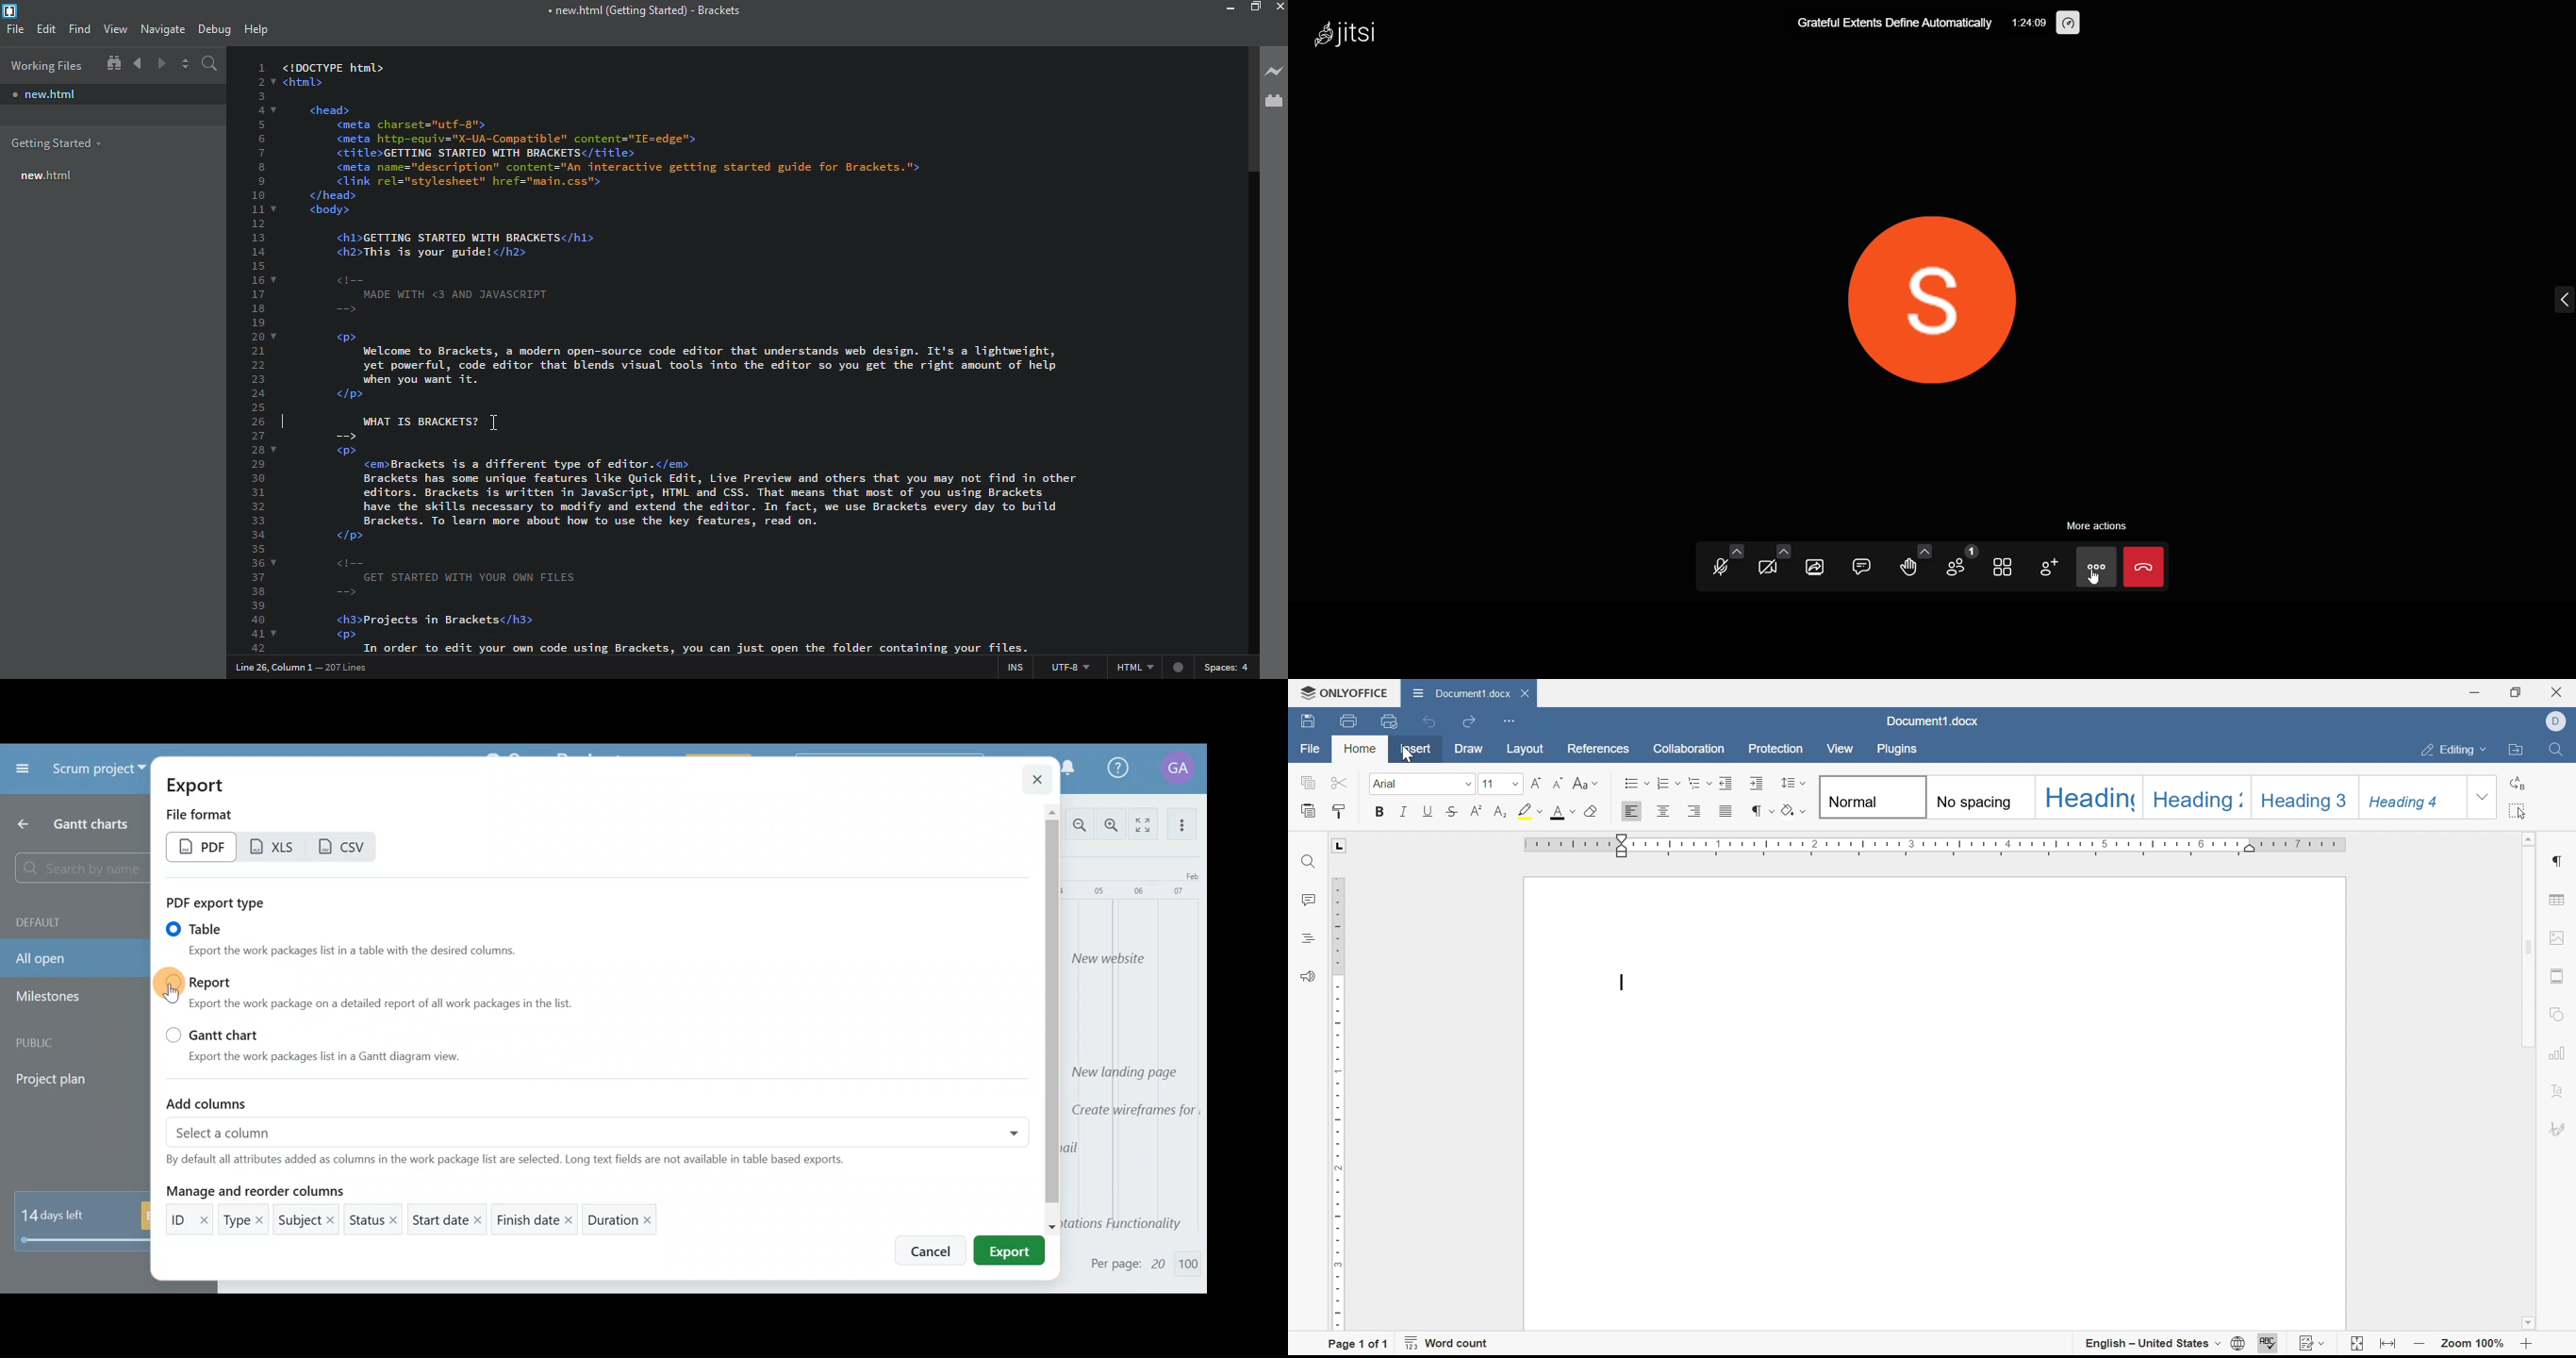 The height and width of the screenshot is (1372, 2576). I want to click on Scroll up, so click(2530, 838).